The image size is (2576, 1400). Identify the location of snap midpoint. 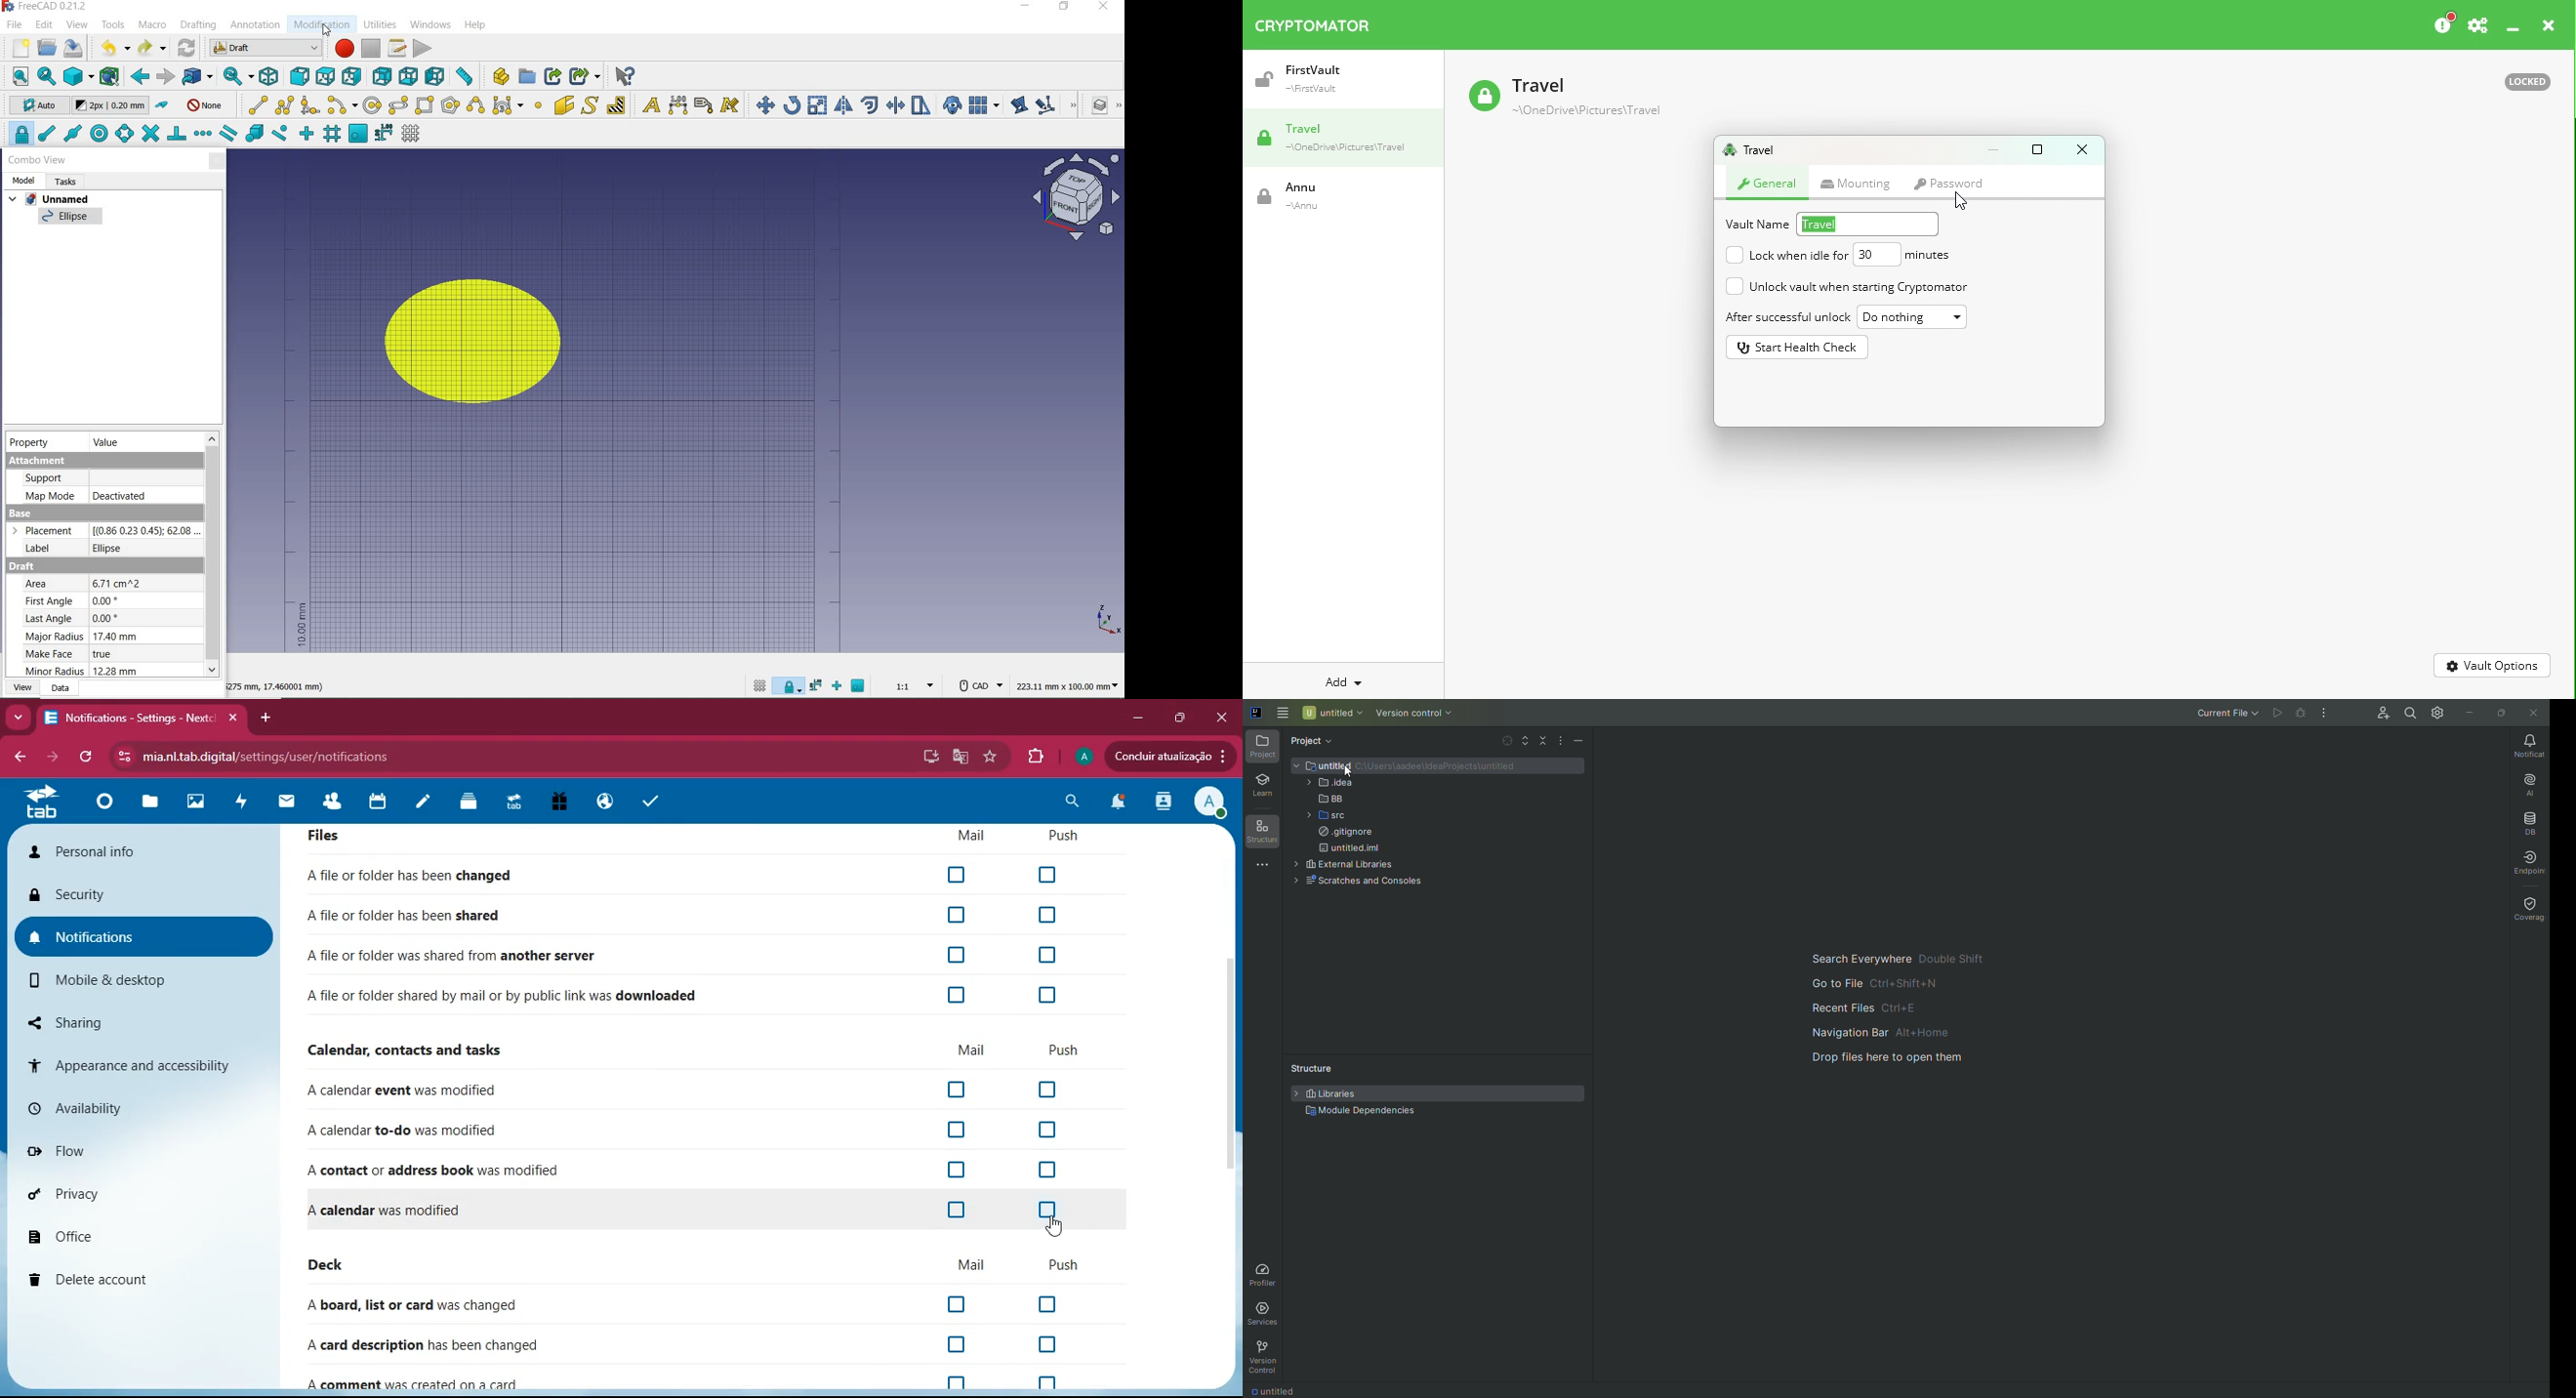
(73, 133).